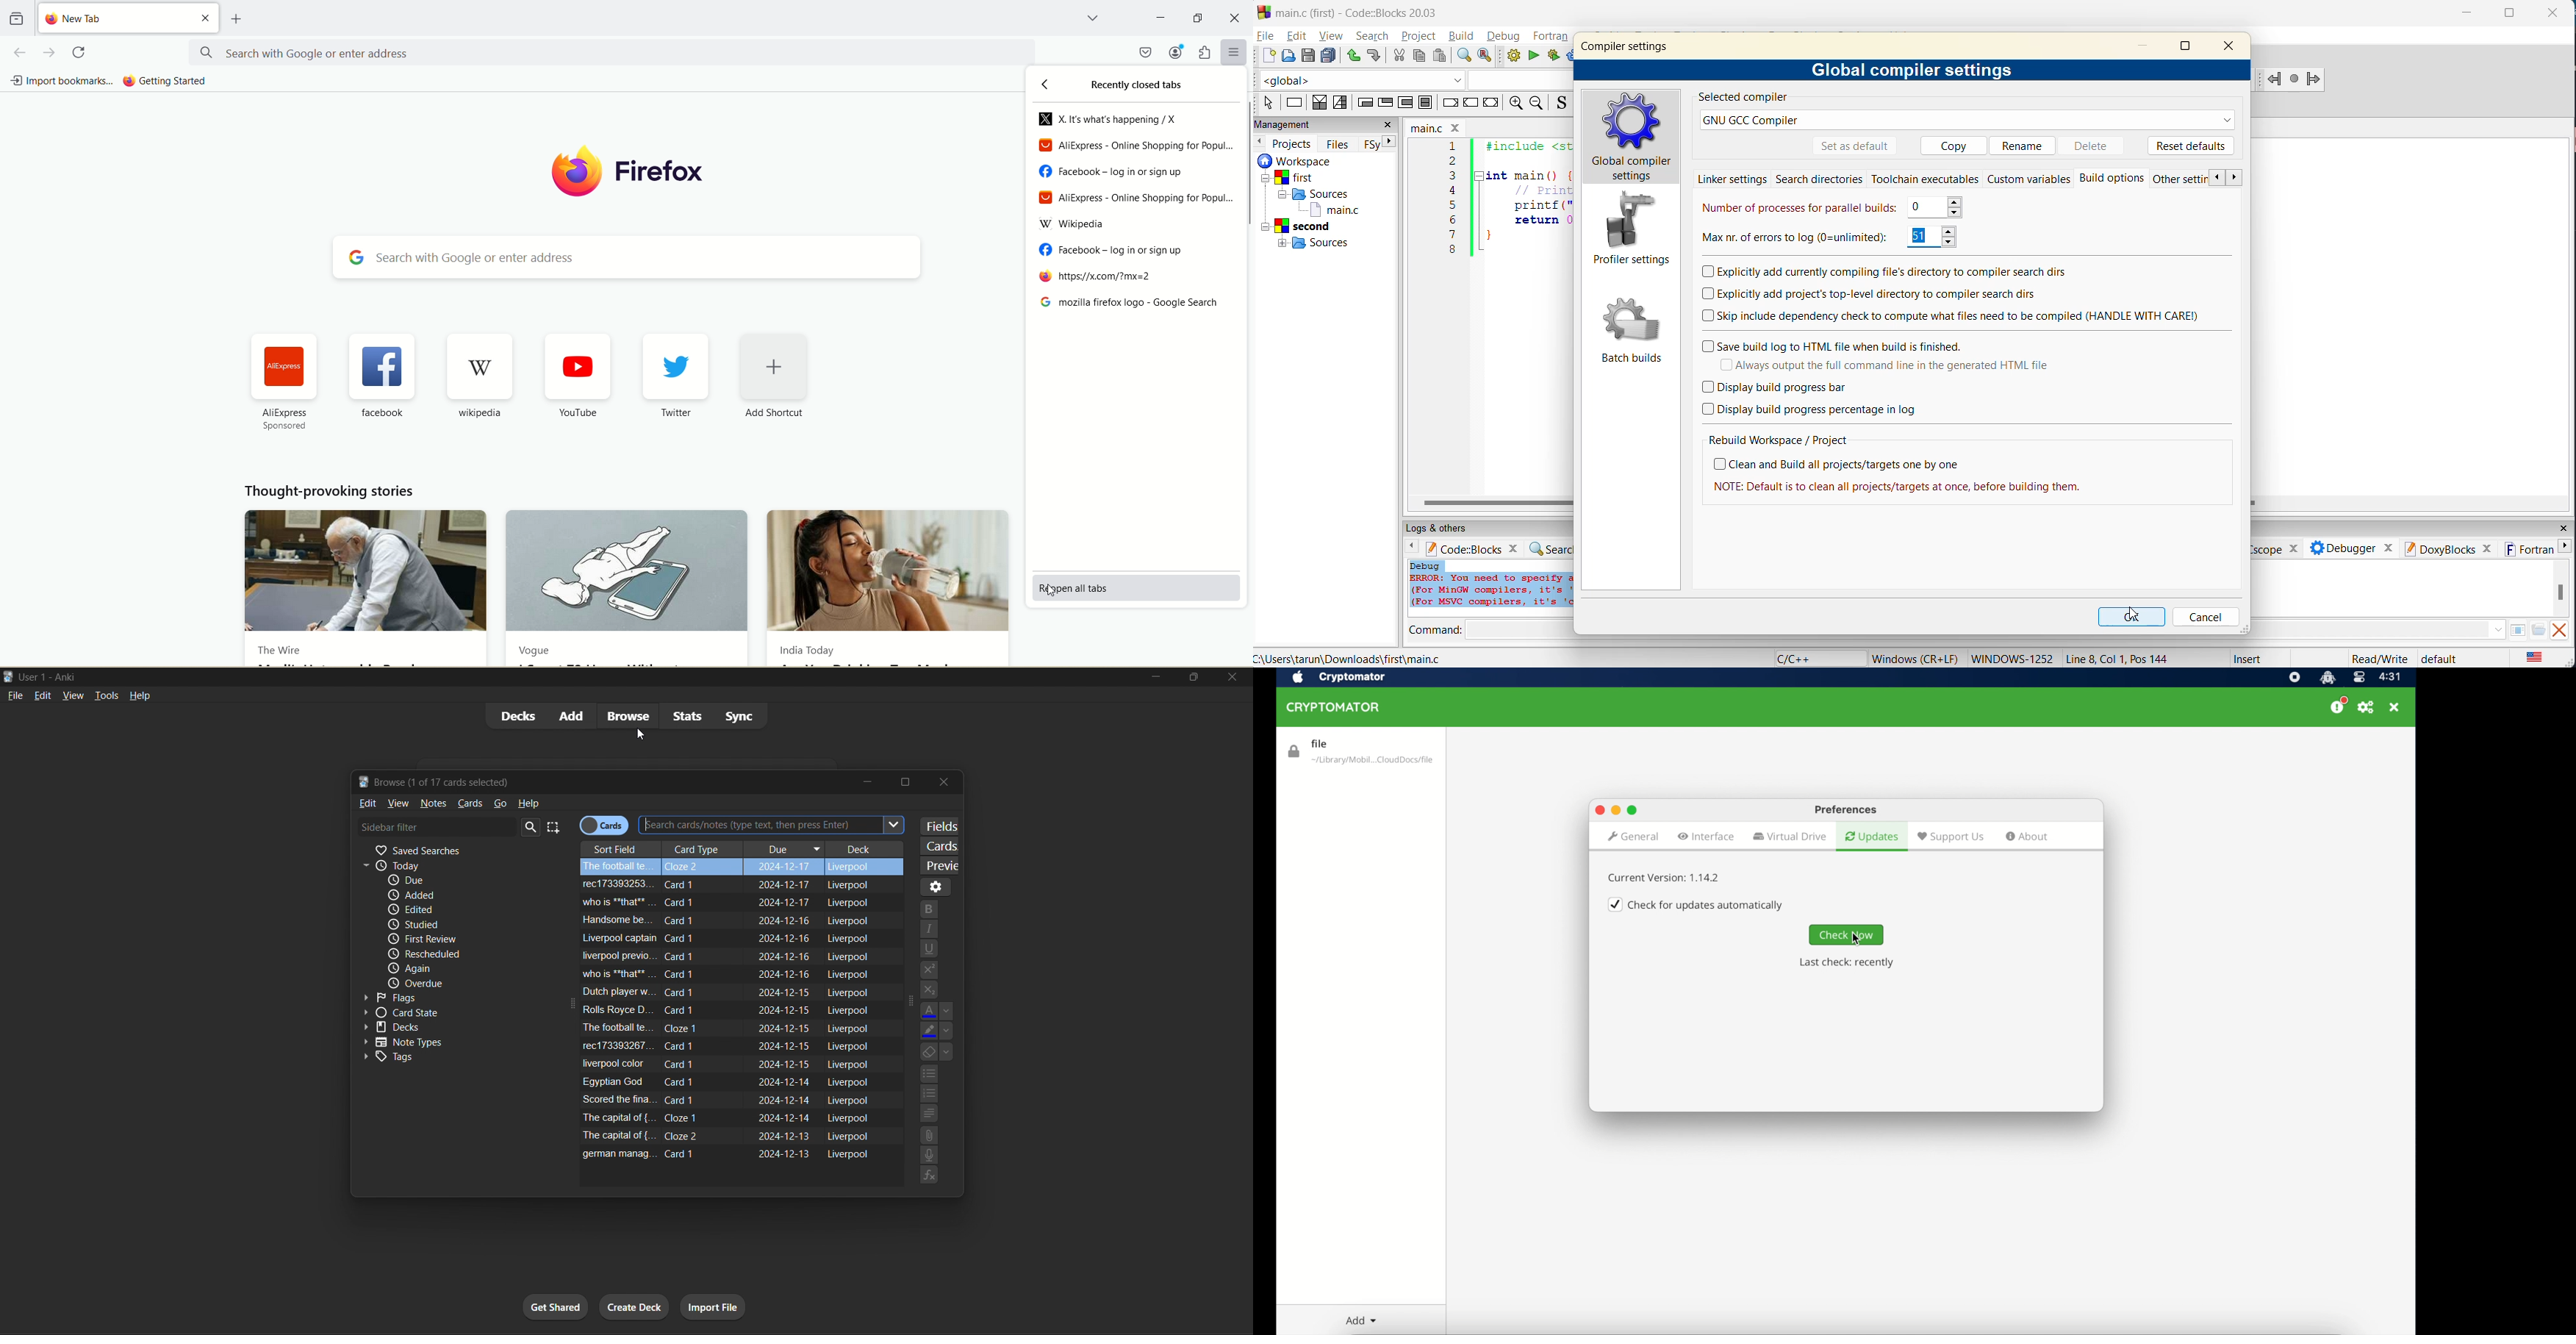  What do you see at coordinates (2554, 14) in the screenshot?
I see `close` at bounding box center [2554, 14].